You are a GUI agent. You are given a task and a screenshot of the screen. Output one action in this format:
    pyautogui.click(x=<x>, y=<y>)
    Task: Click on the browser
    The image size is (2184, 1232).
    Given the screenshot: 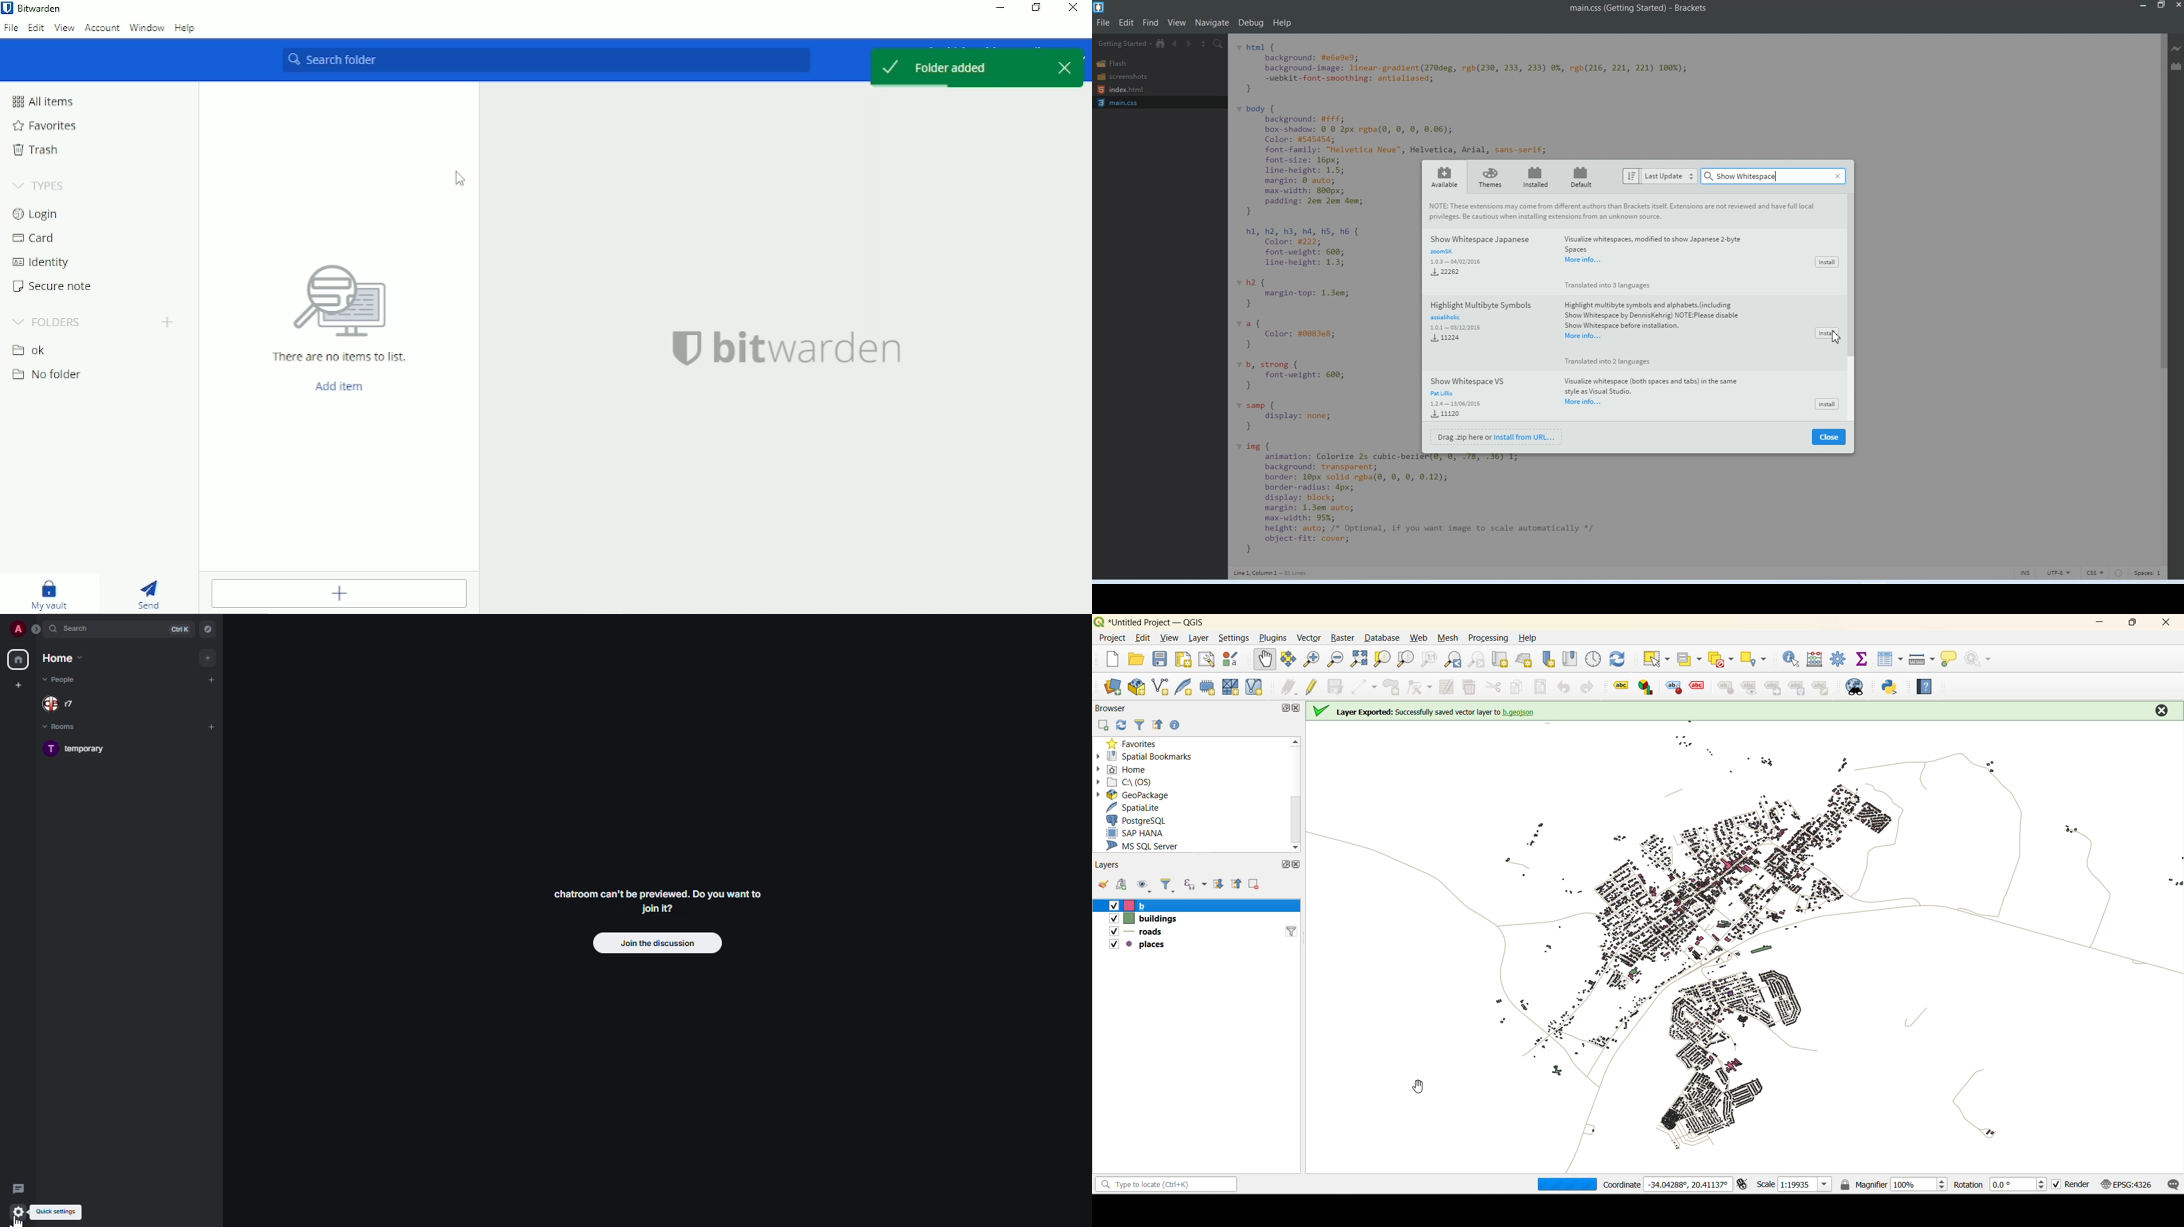 What is the action you would take?
    pyautogui.click(x=1115, y=708)
    